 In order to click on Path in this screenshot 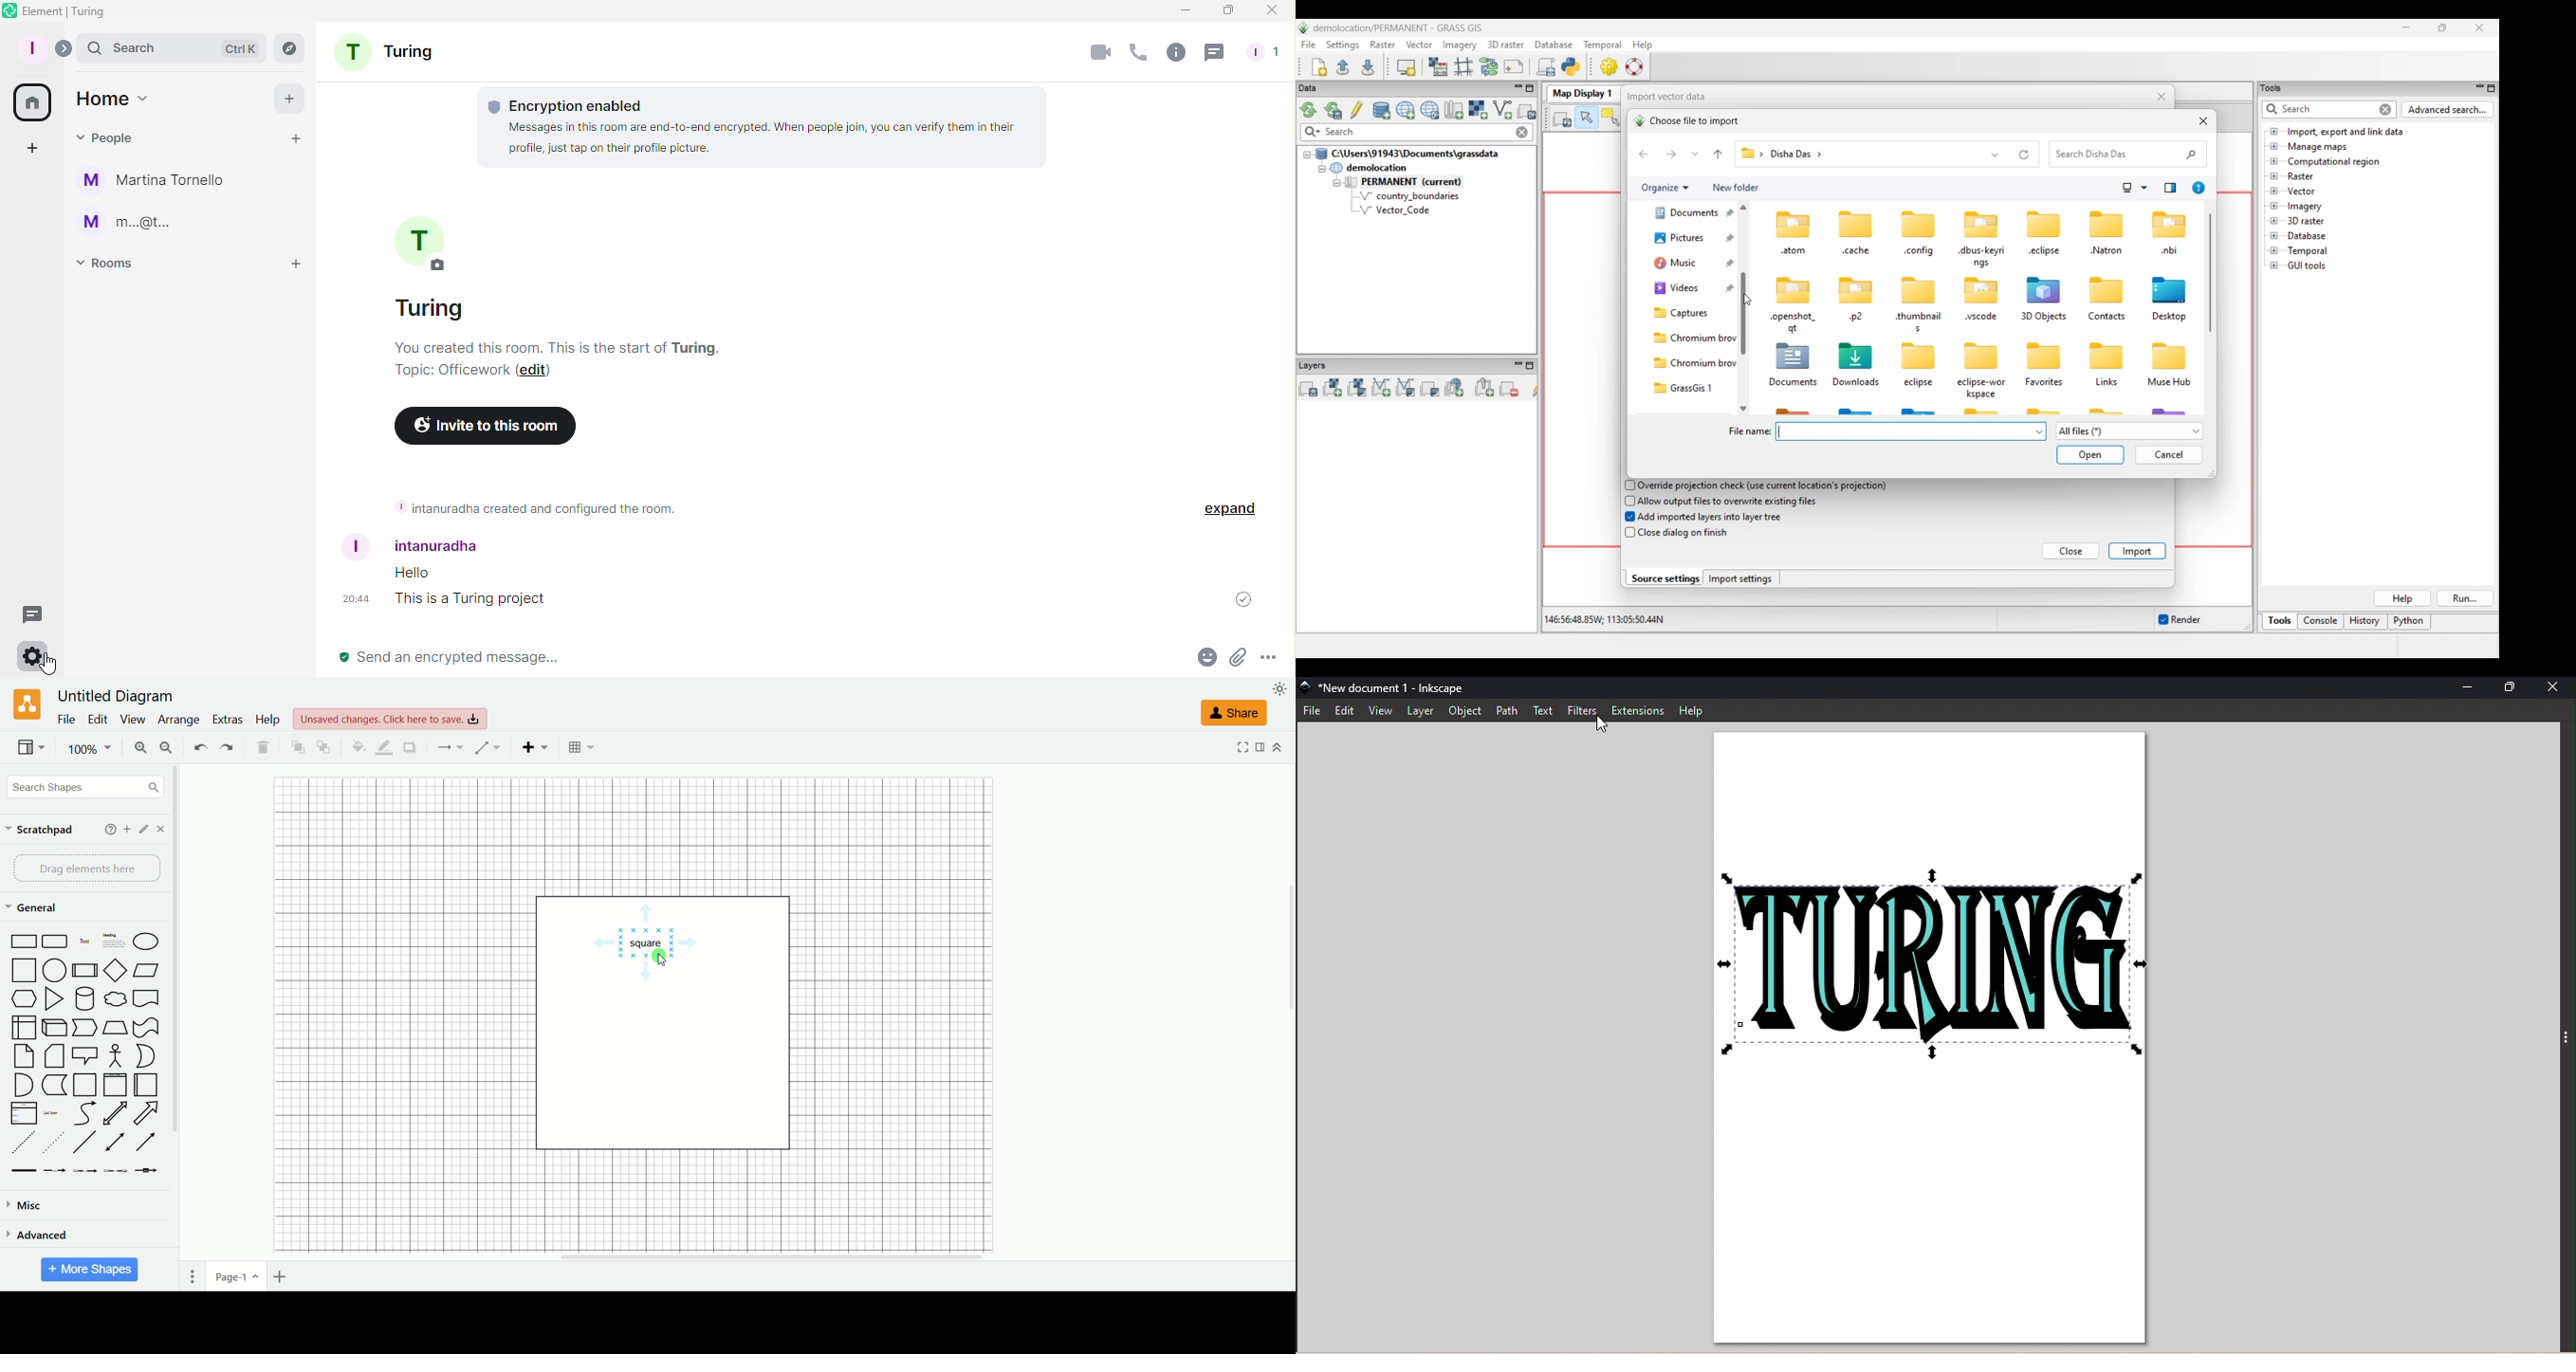, I will do `click(1504, 711)`.